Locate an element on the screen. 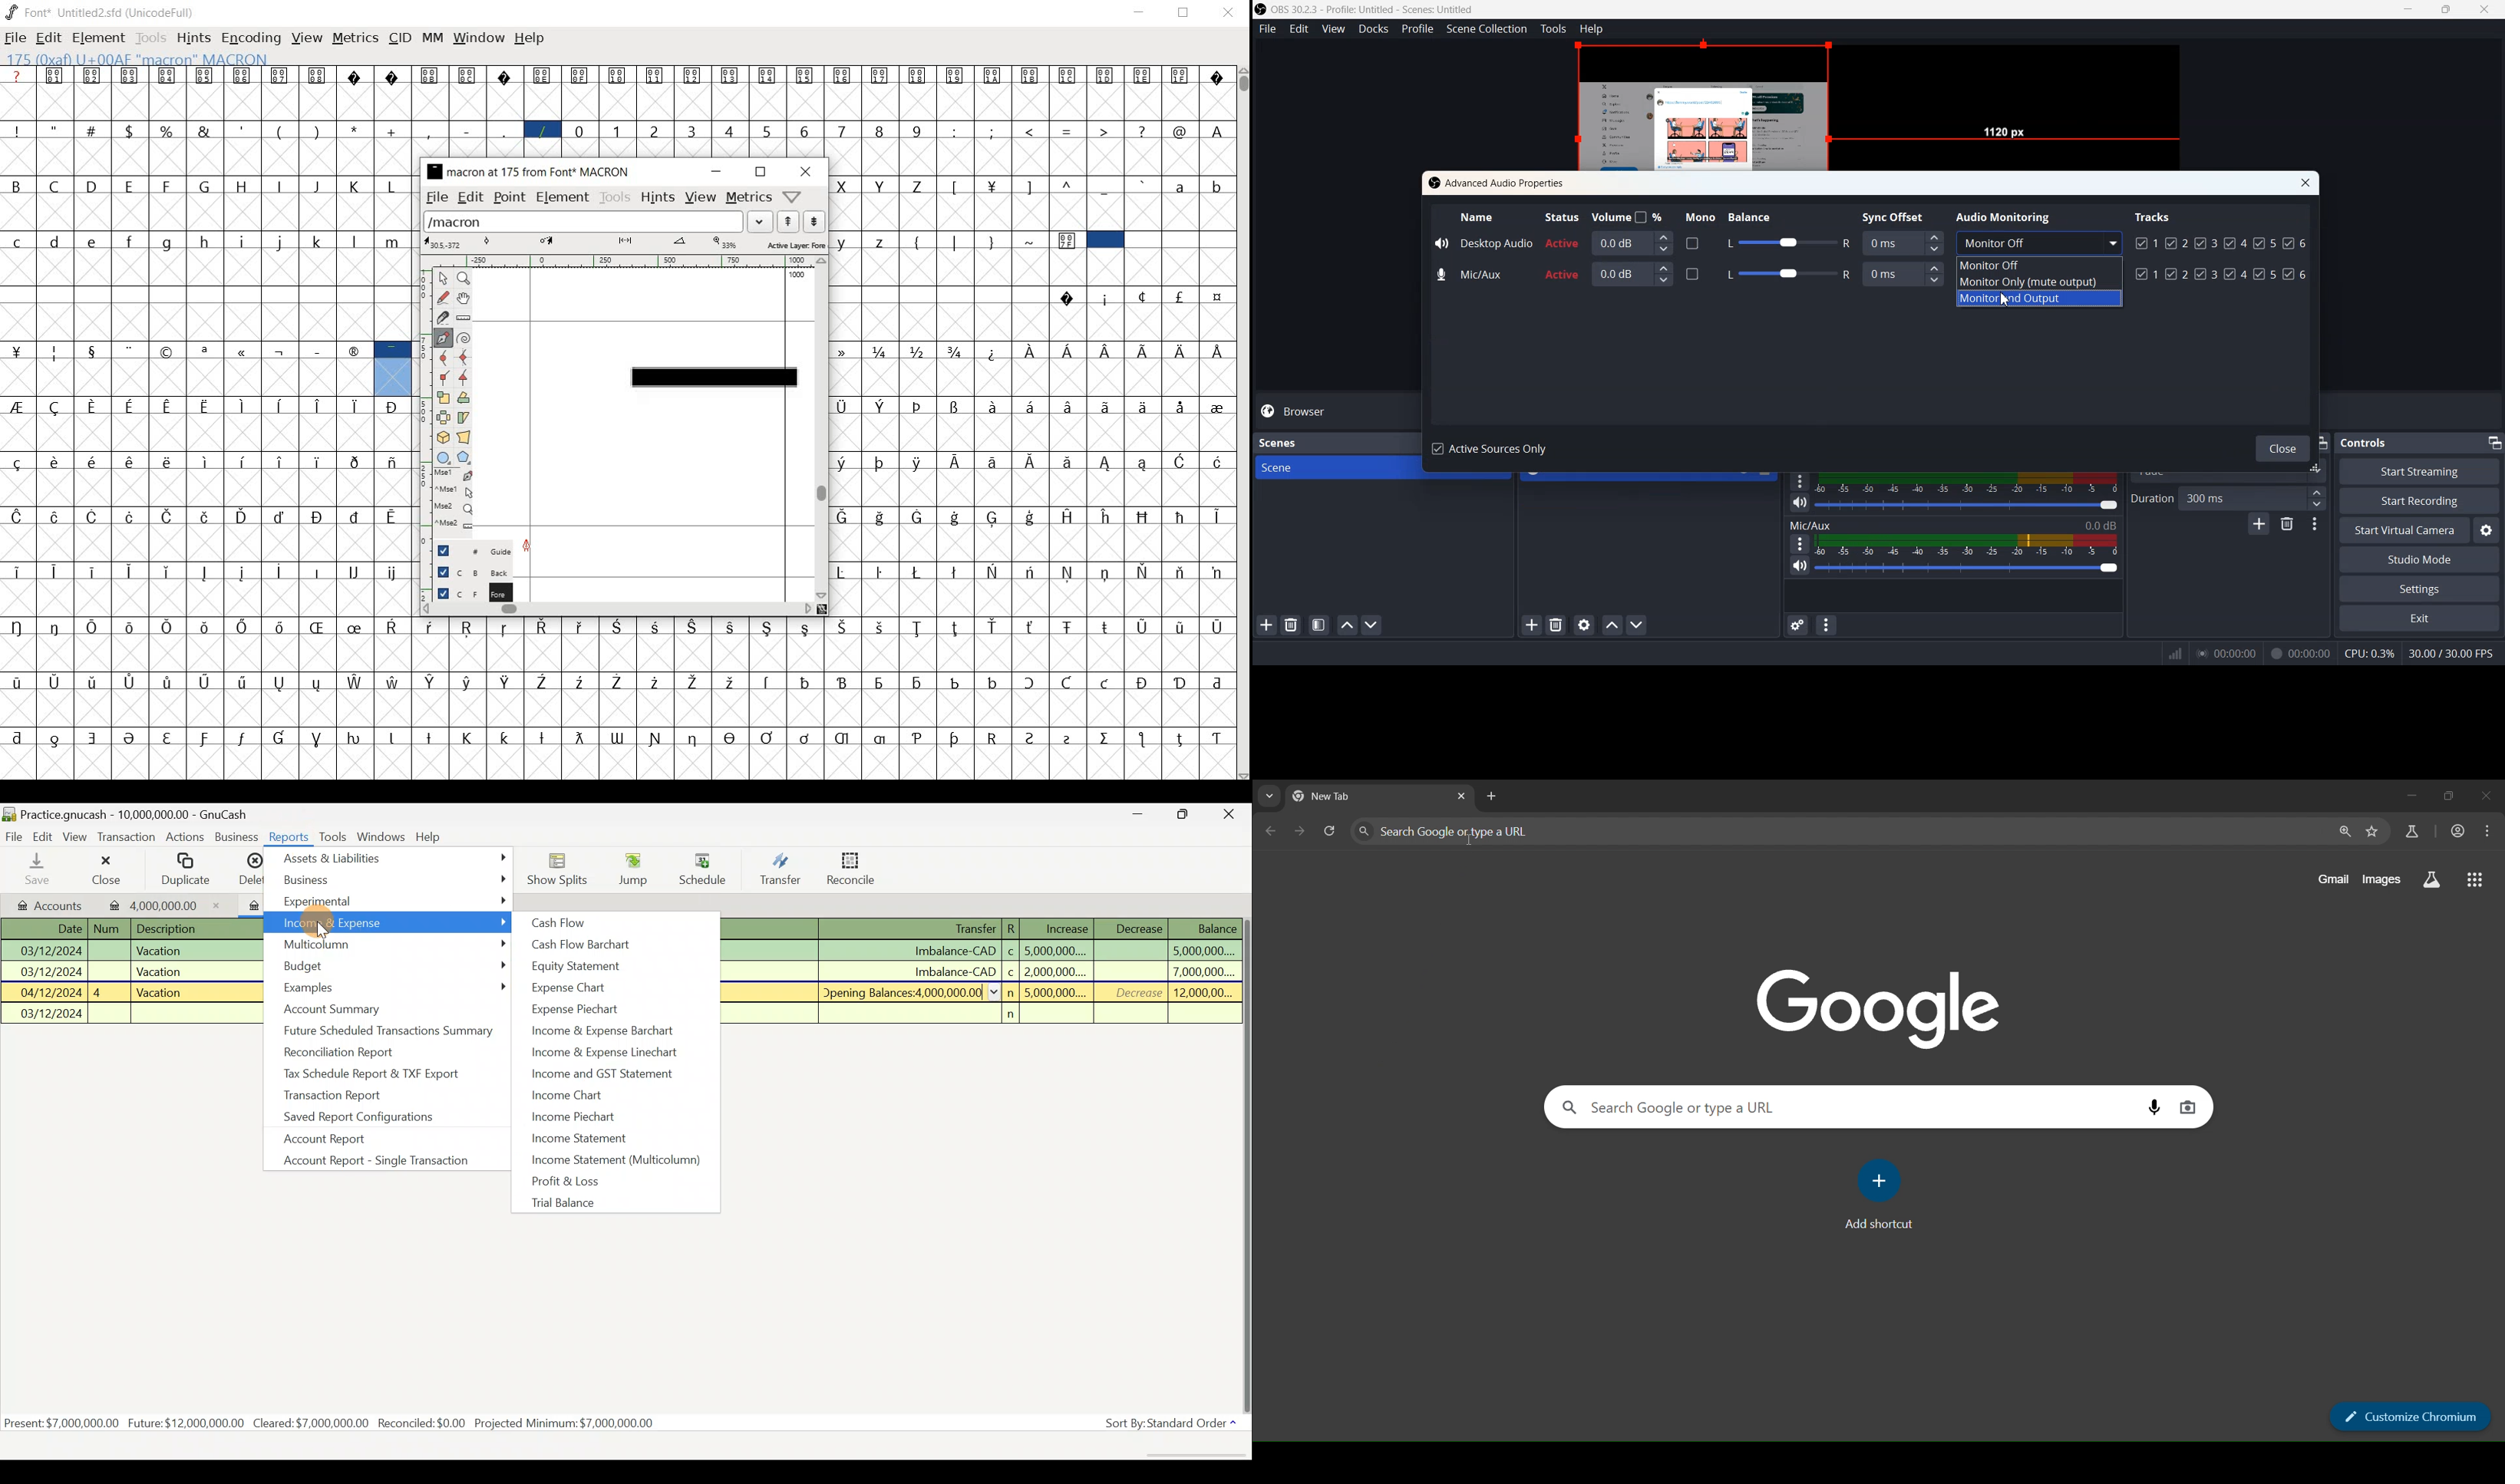  Symbol is located at coordinates (1180, 74).